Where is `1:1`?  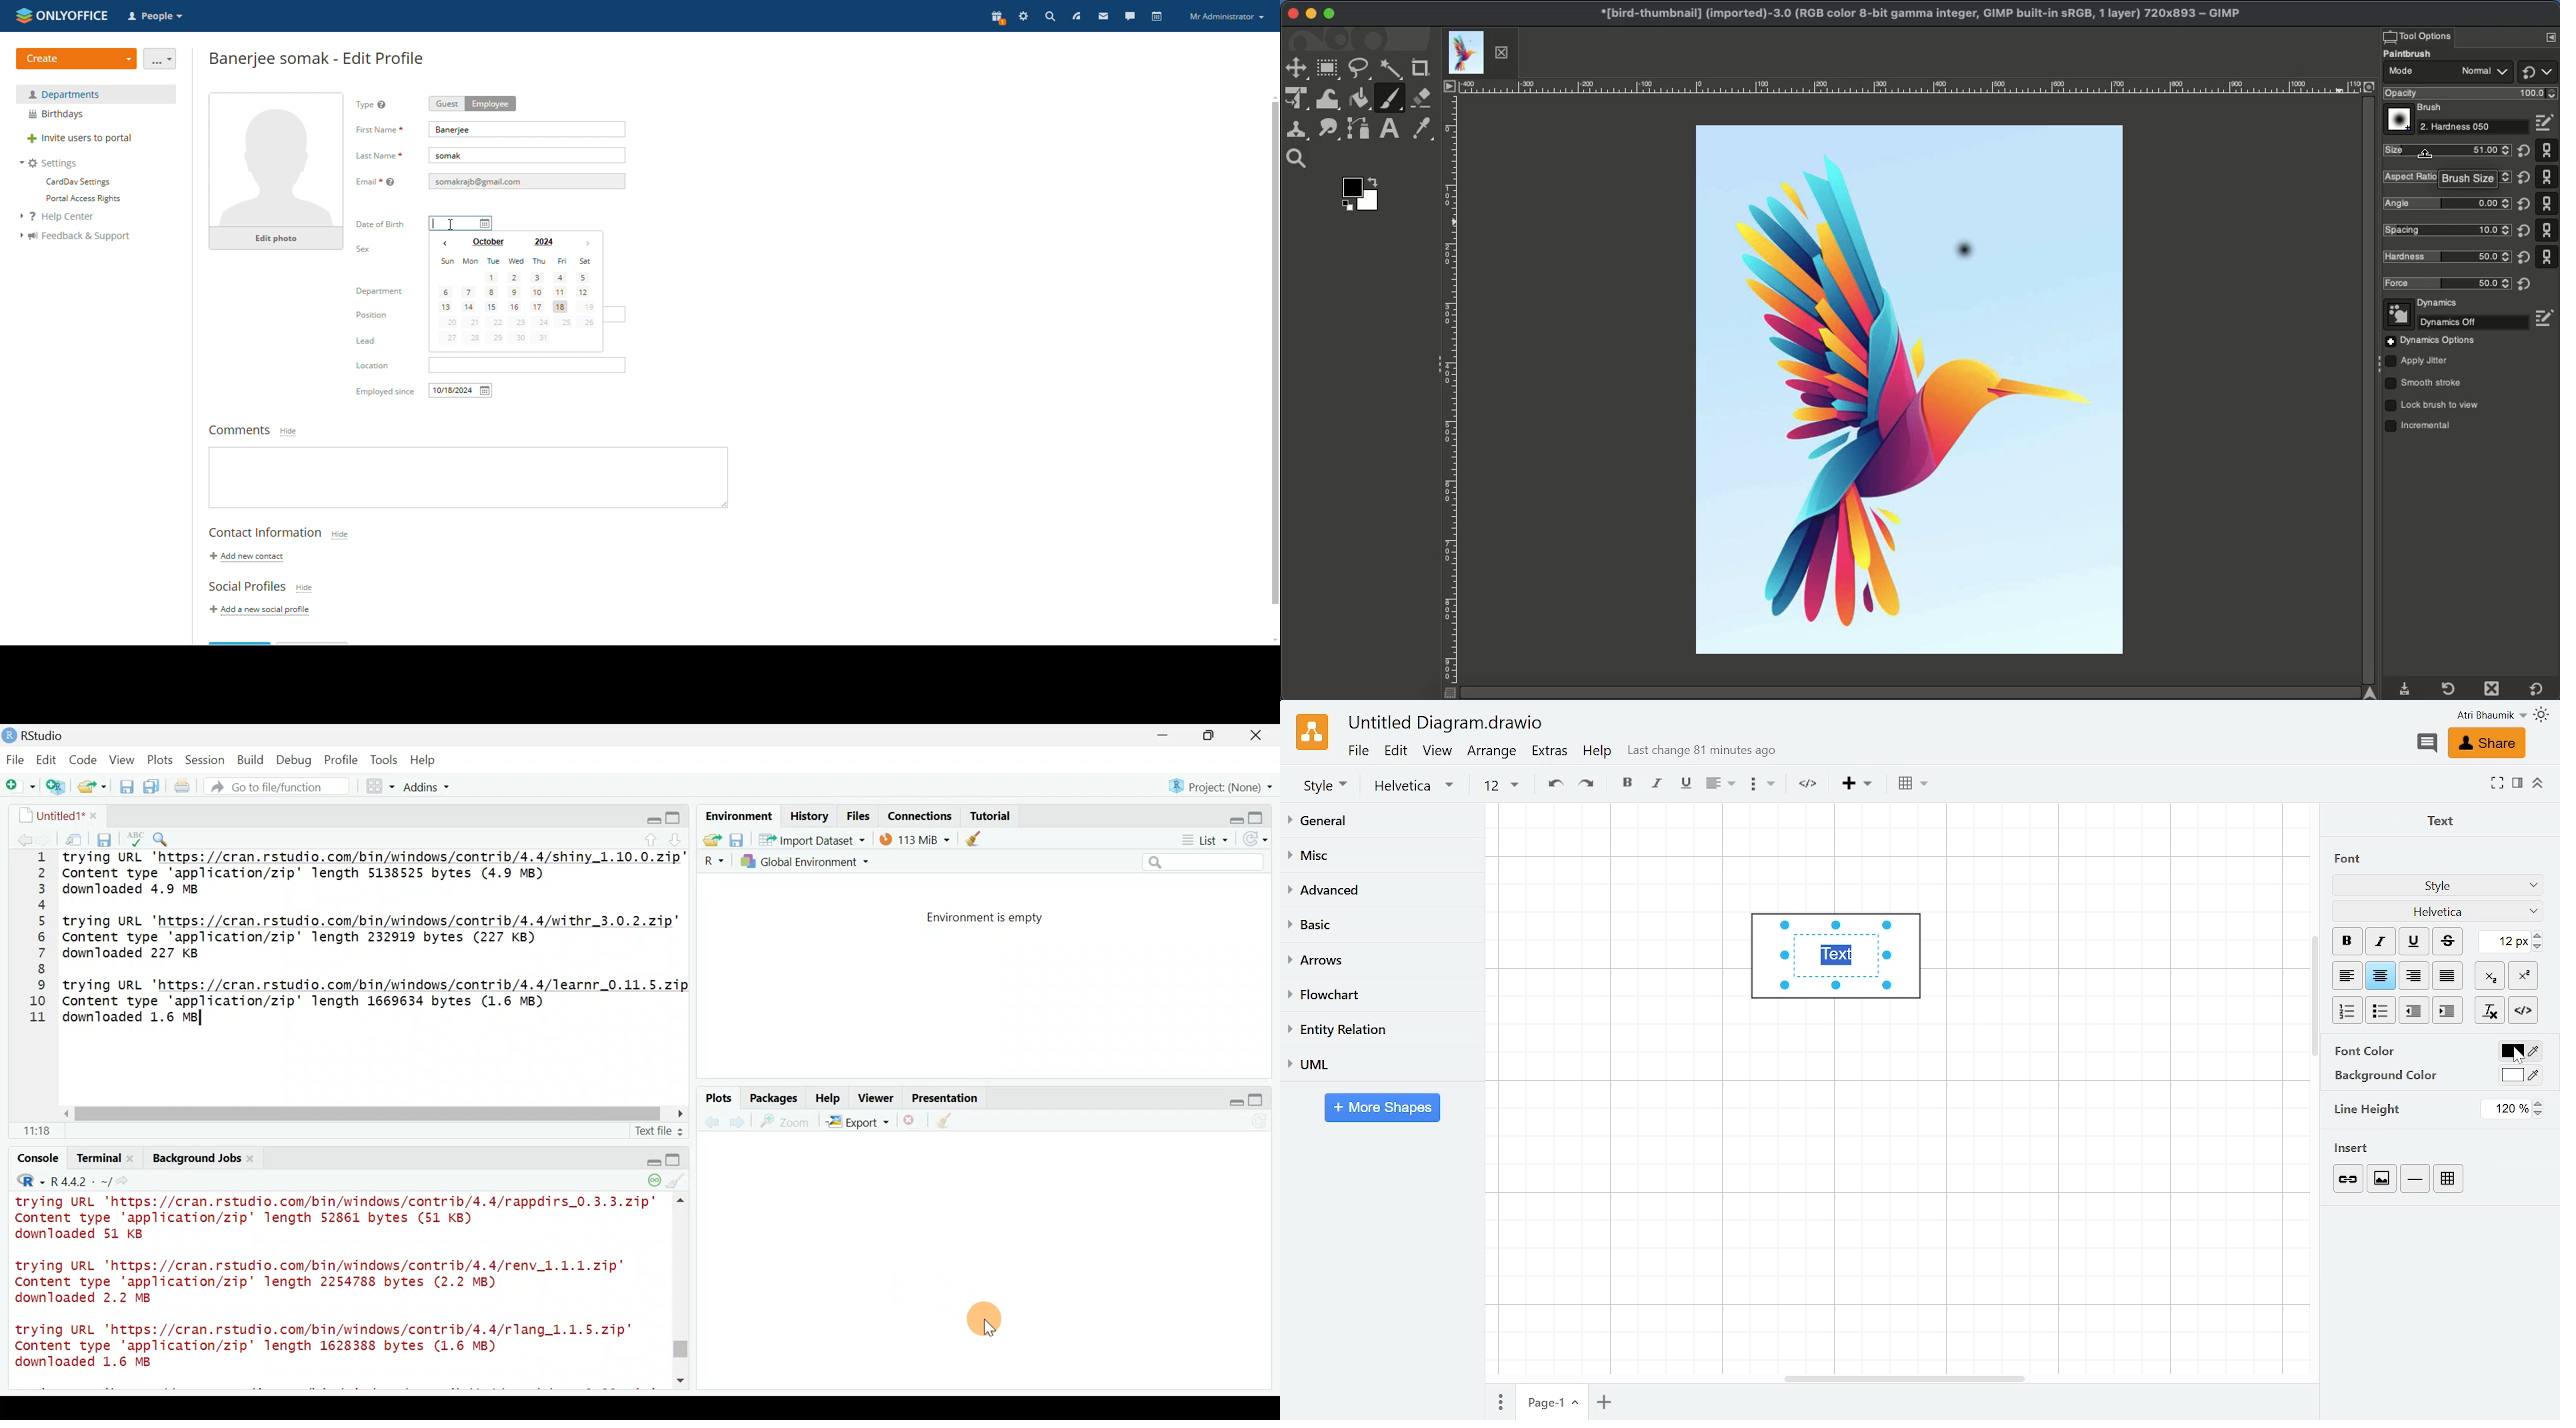
1:1 is located at coordinates (40, 1130).